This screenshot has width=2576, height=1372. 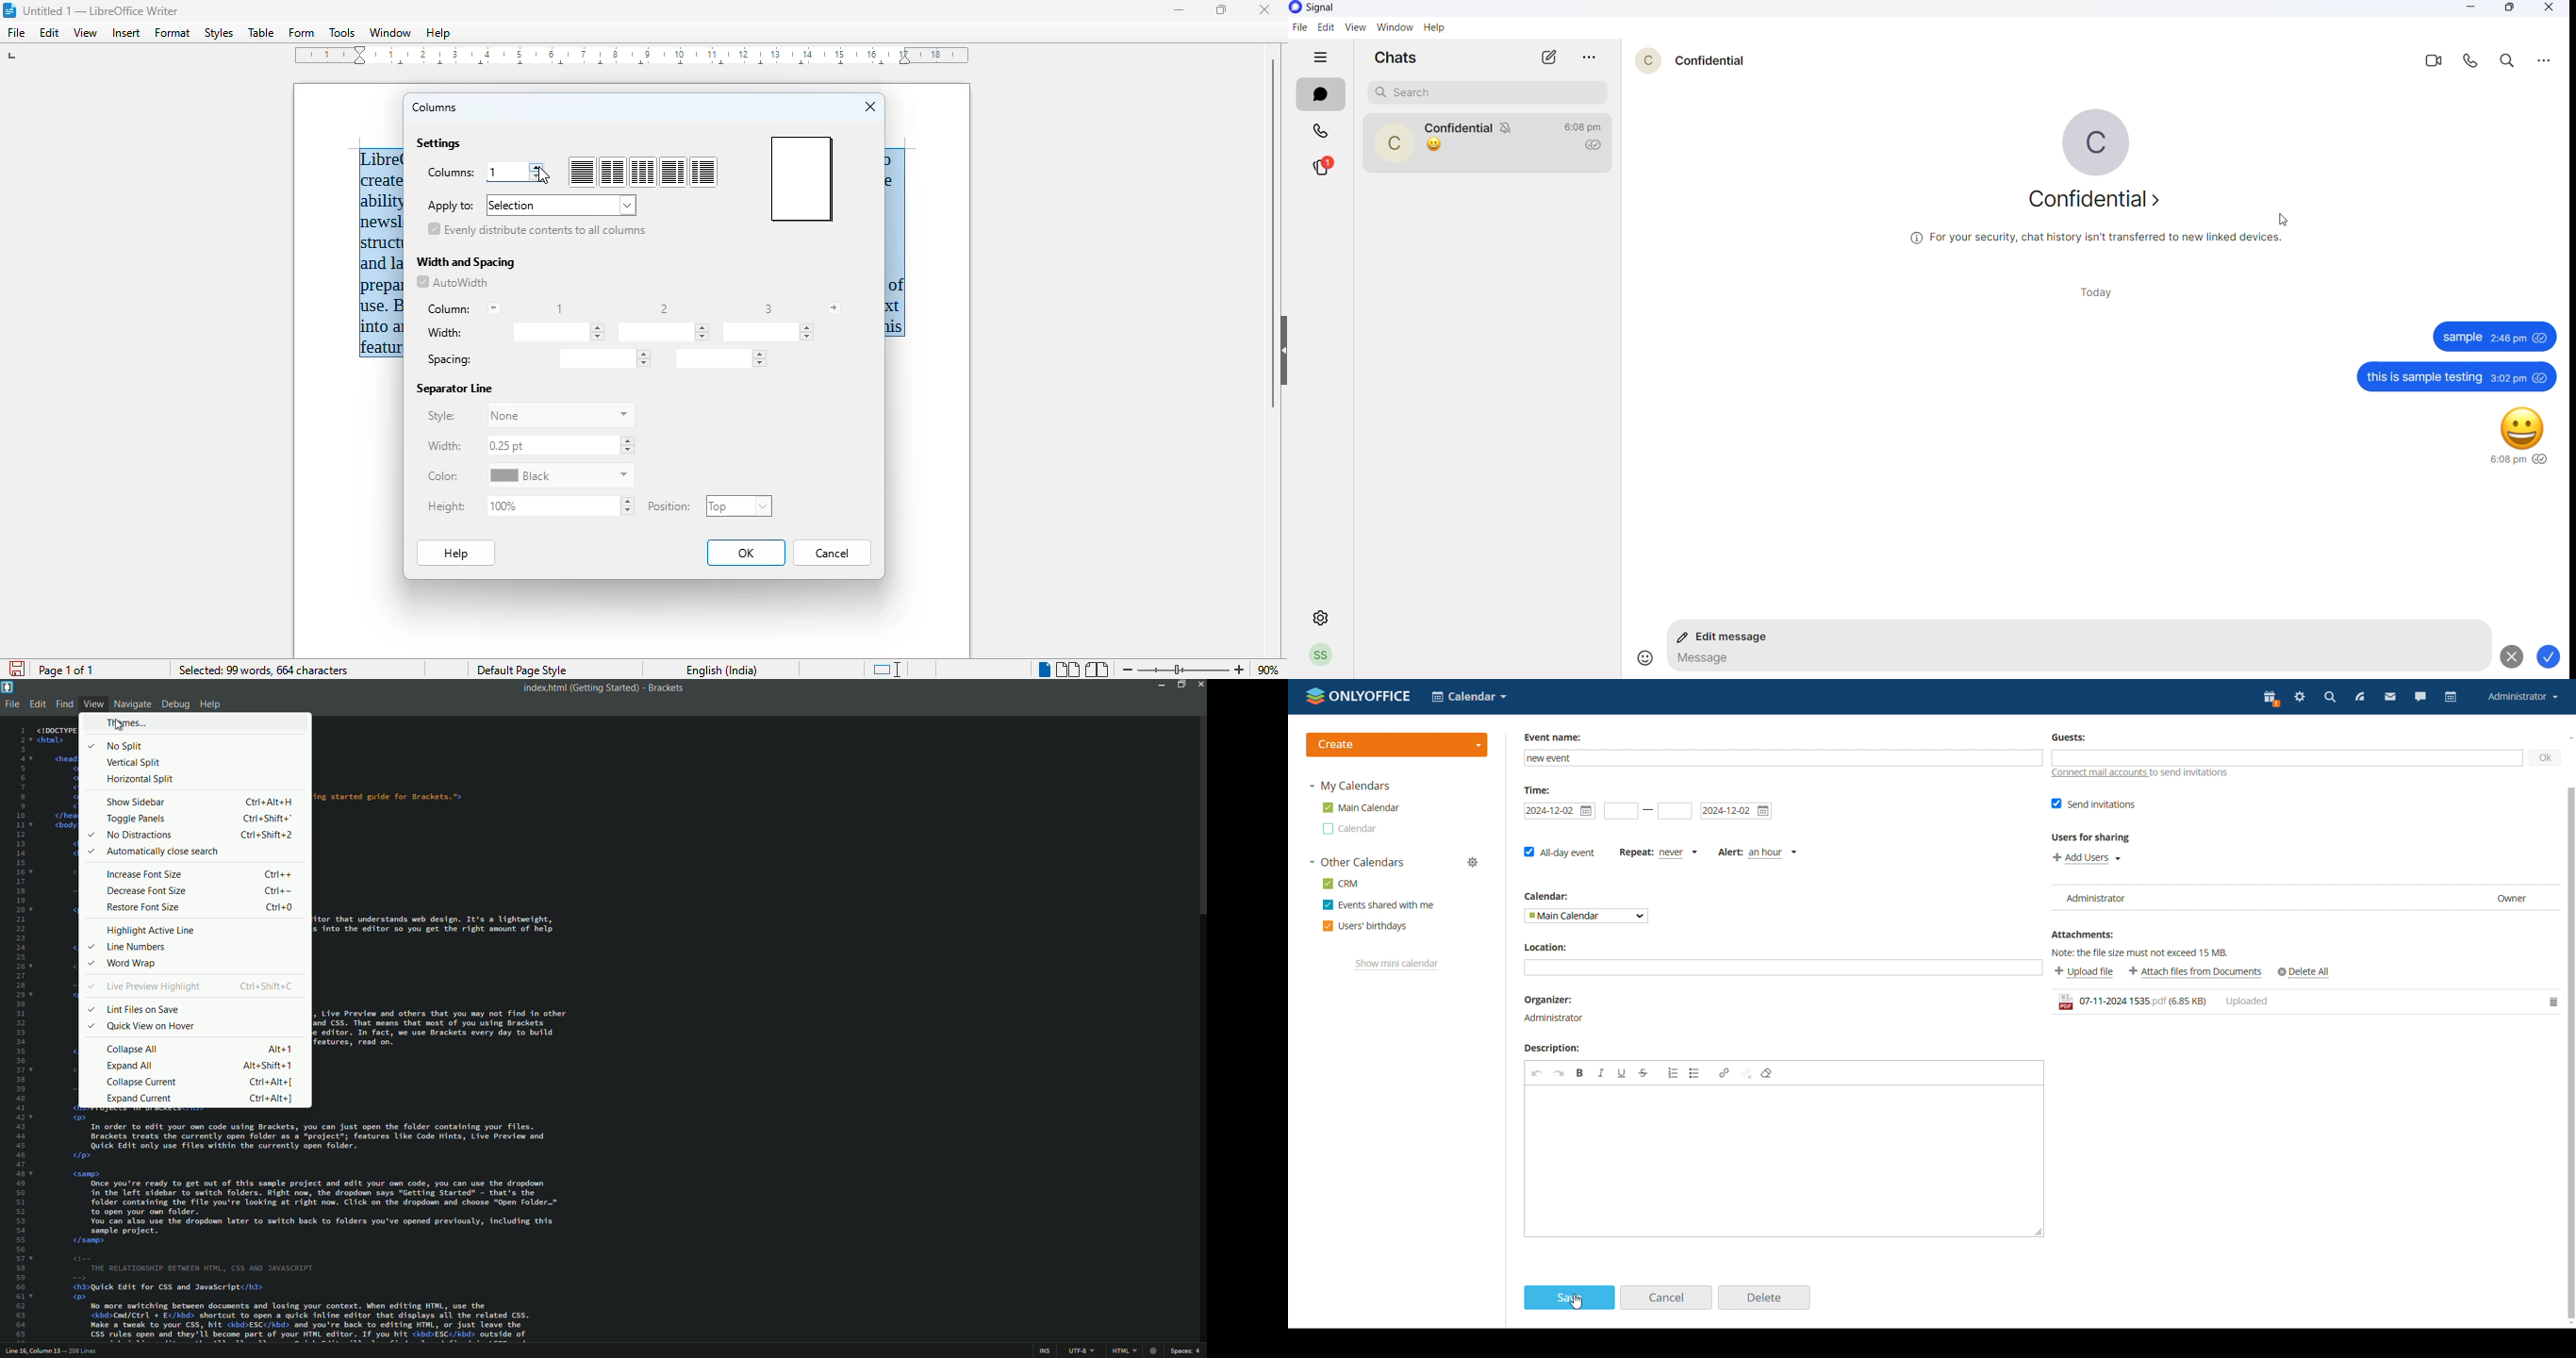 I want to click on getting started, so click(x=604, y=688).